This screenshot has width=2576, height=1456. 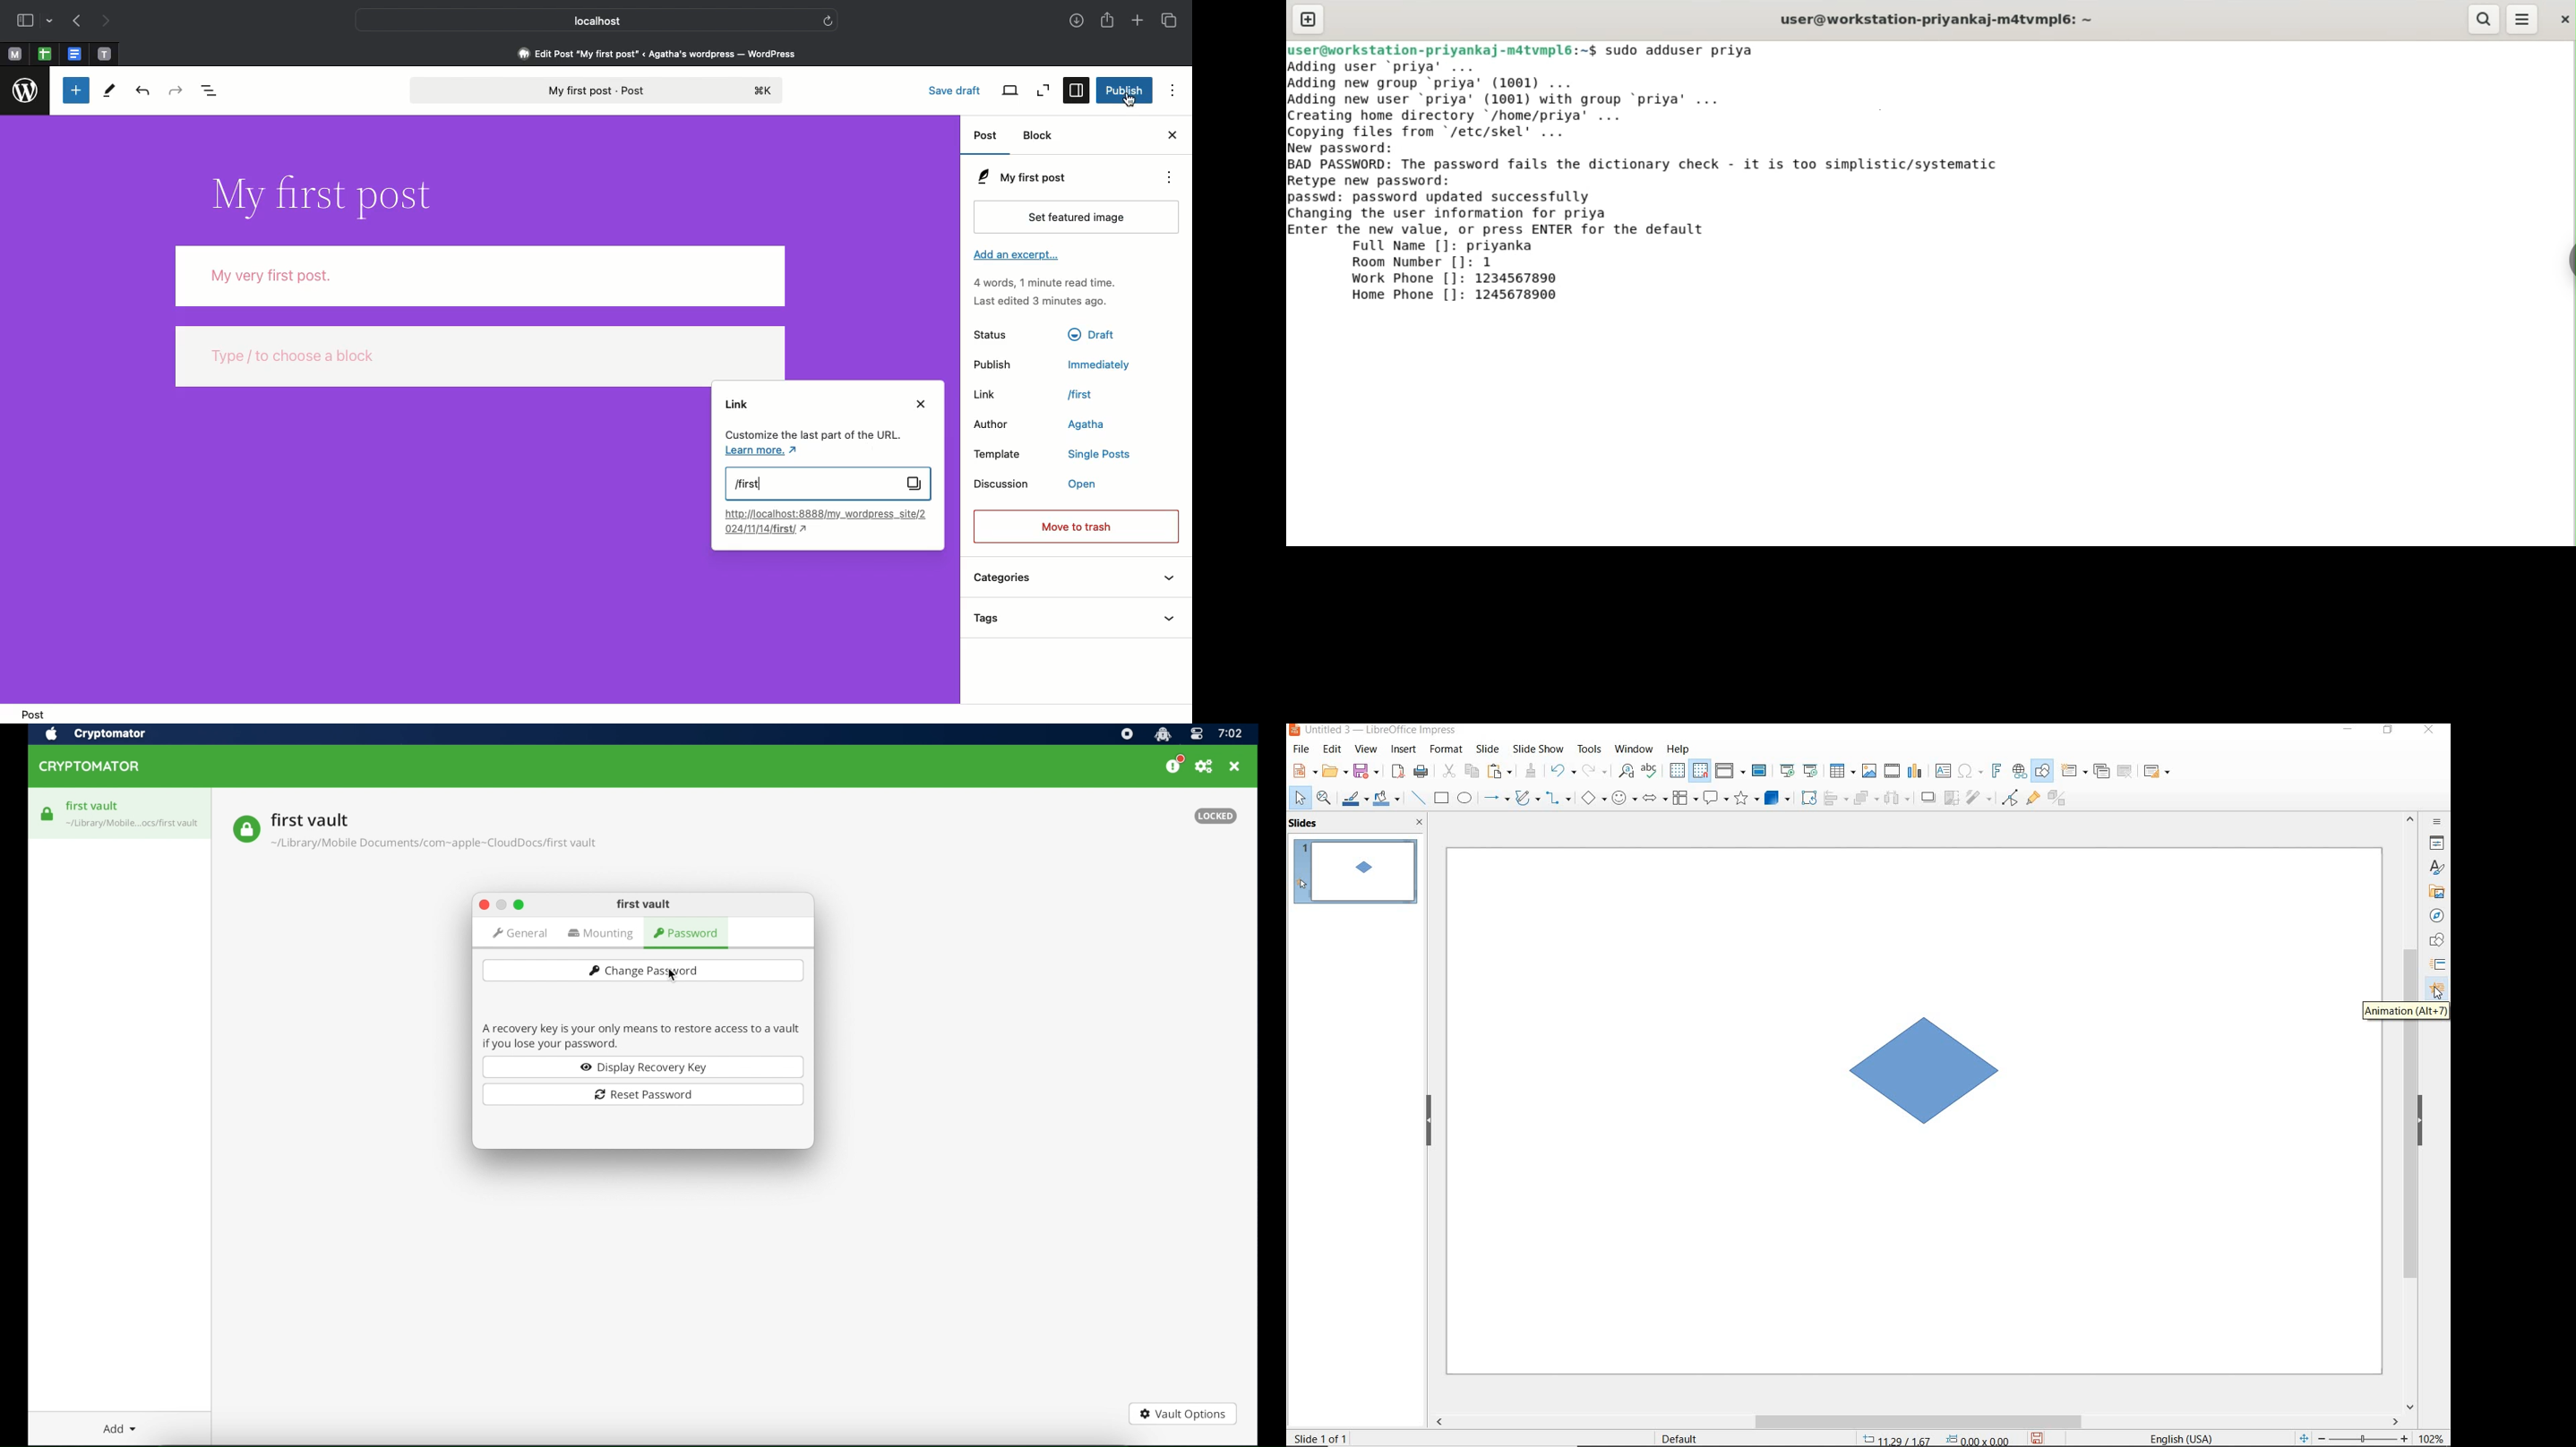 I want to click on export as pdf, so click(x=1398, y=771).